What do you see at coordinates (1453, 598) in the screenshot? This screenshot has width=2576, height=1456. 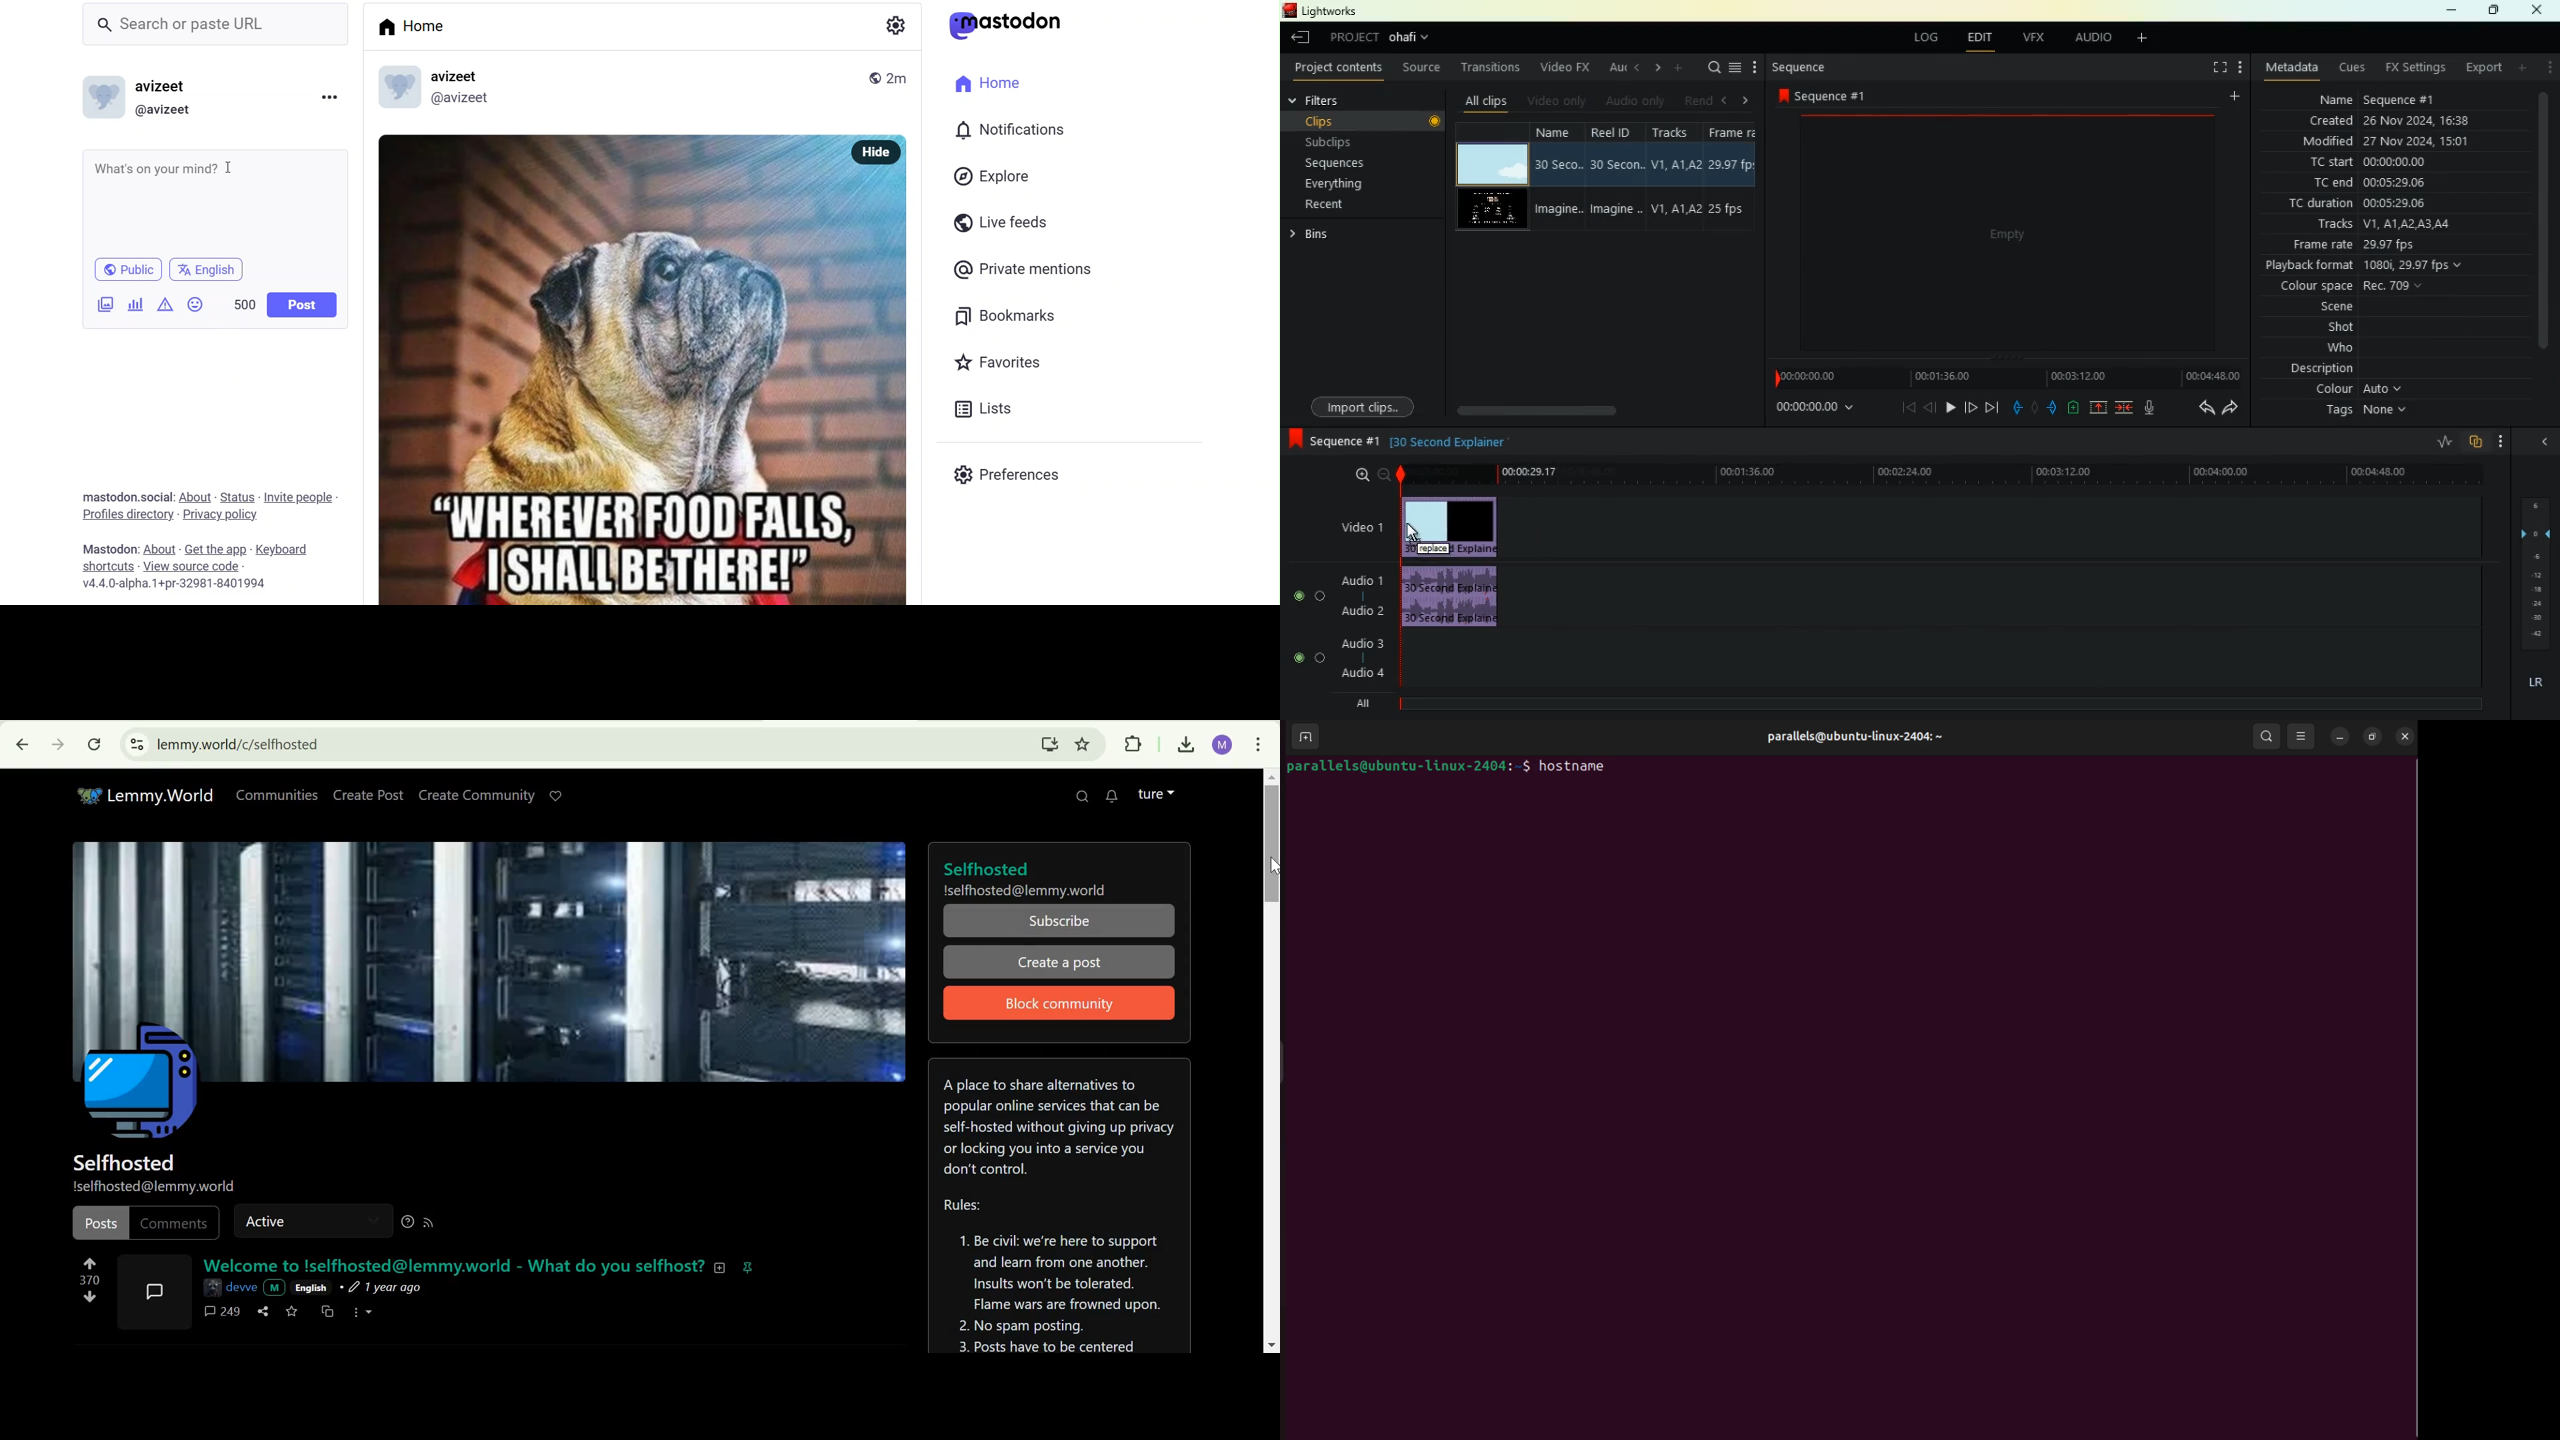 I see `audio` at bounding box center [1453, 598].